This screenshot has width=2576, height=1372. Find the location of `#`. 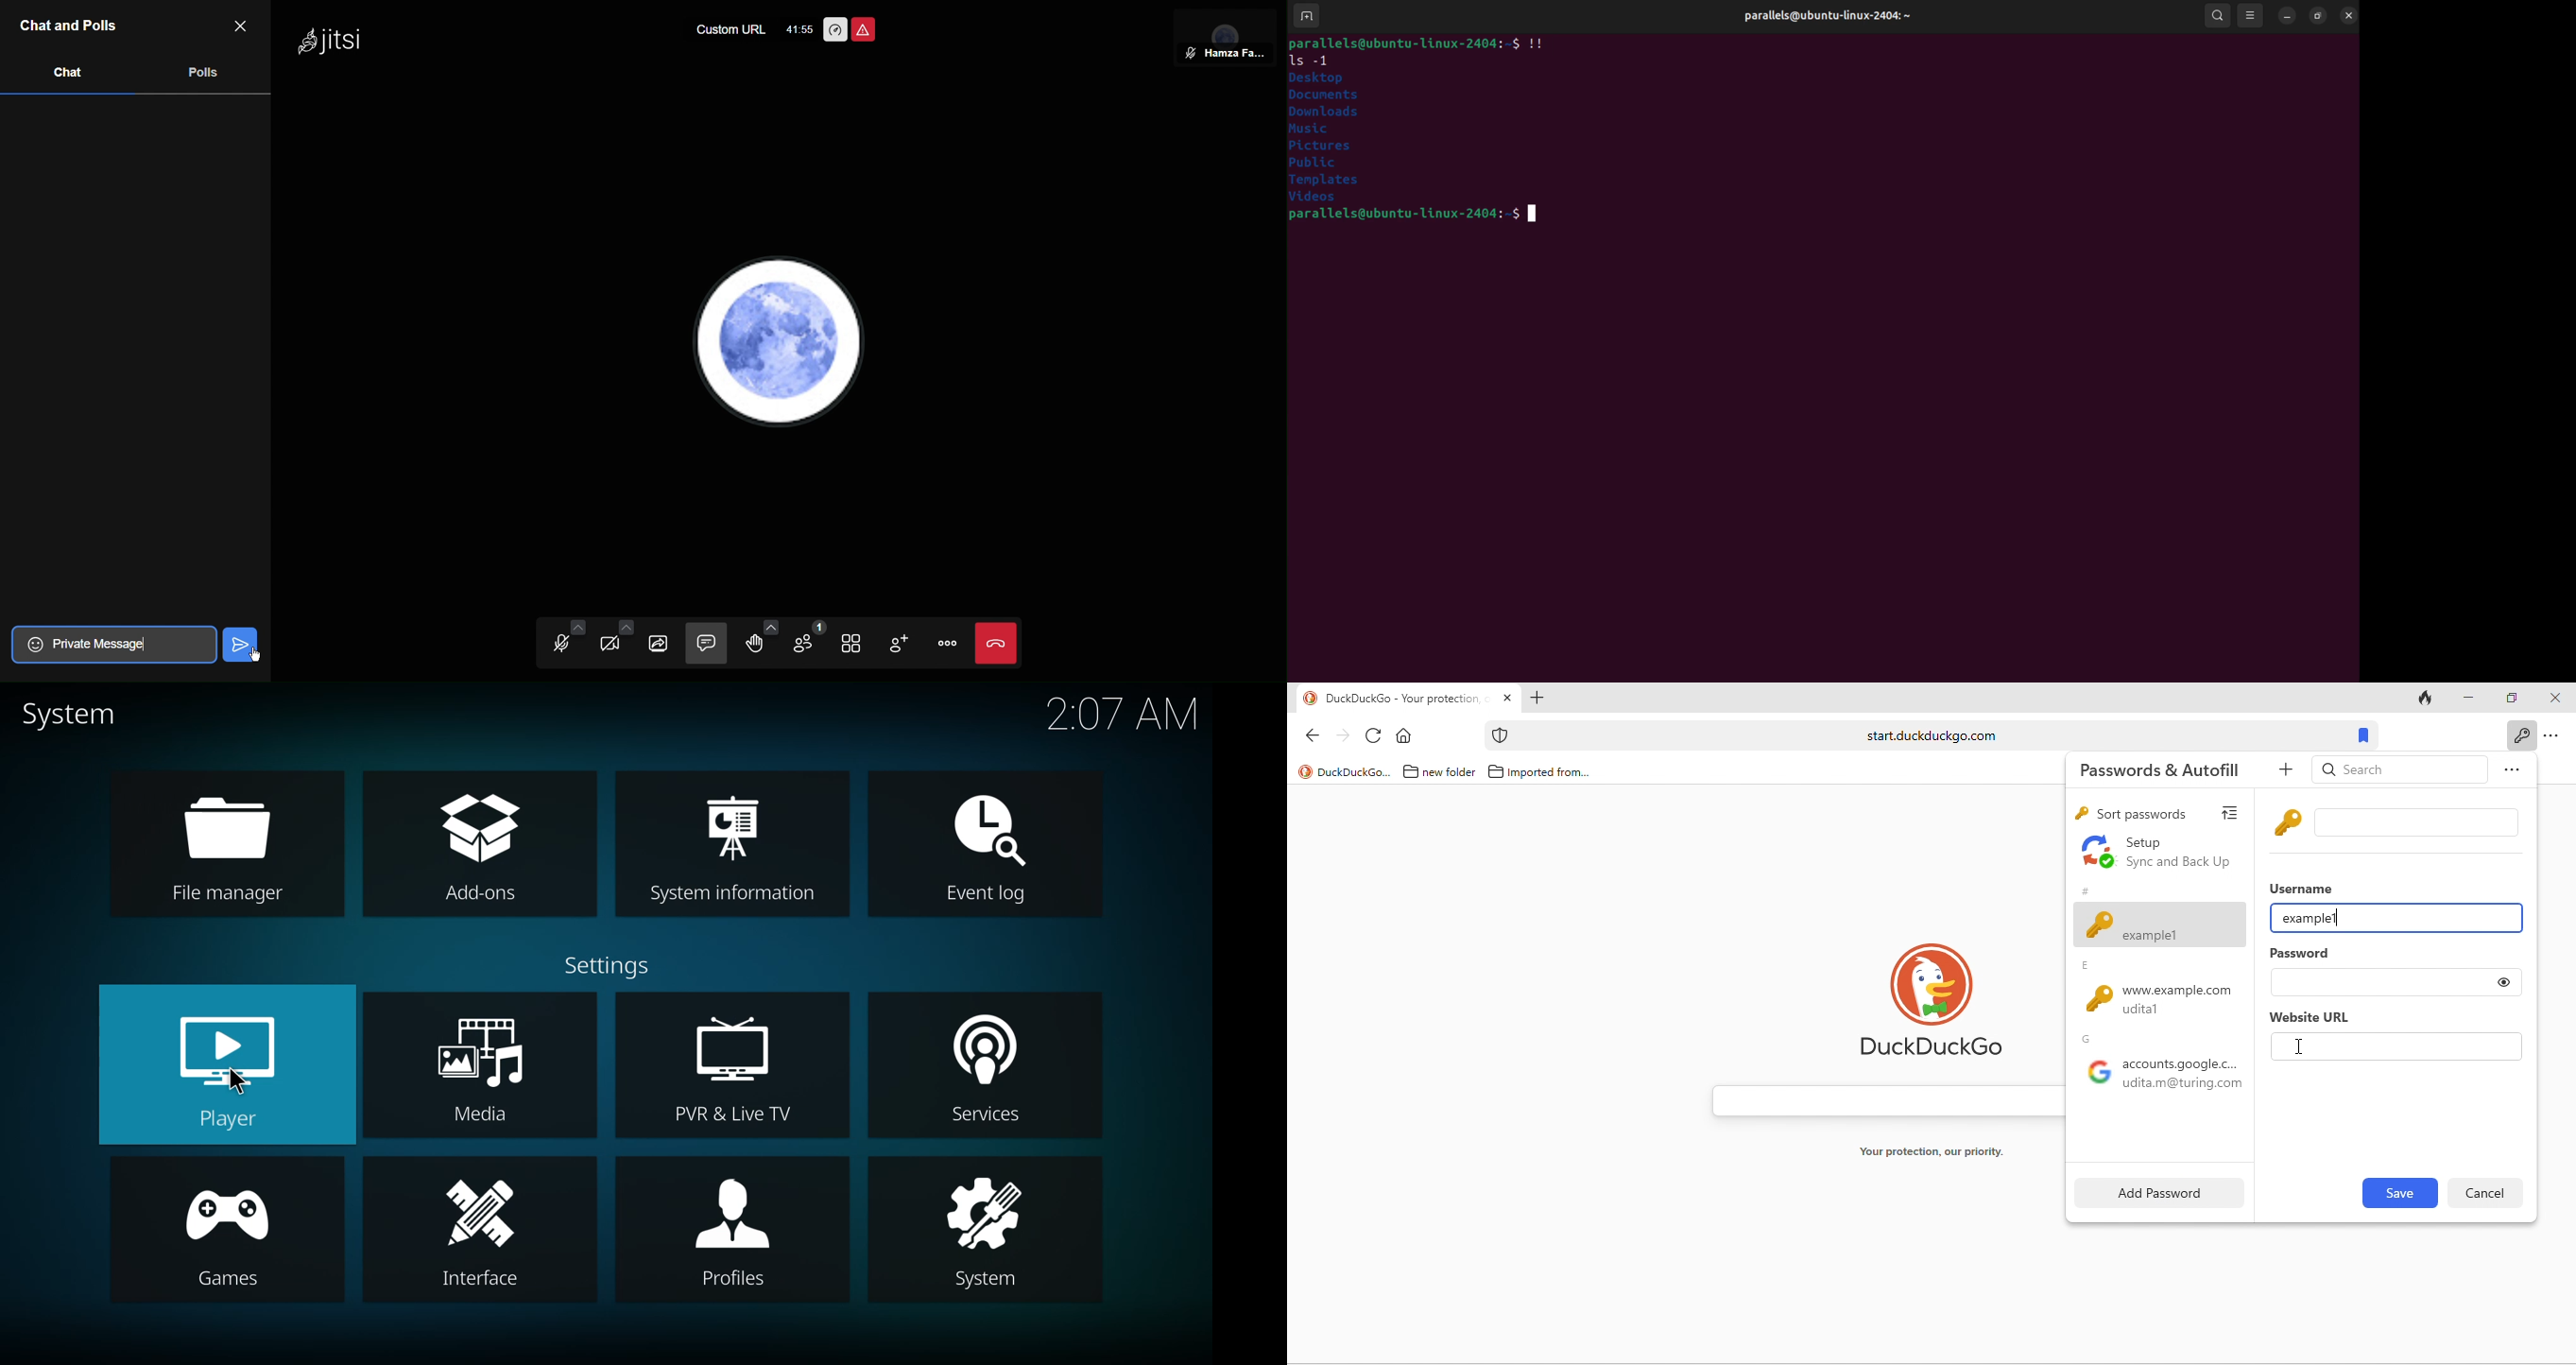

# is located at coordinates (2087, 891).